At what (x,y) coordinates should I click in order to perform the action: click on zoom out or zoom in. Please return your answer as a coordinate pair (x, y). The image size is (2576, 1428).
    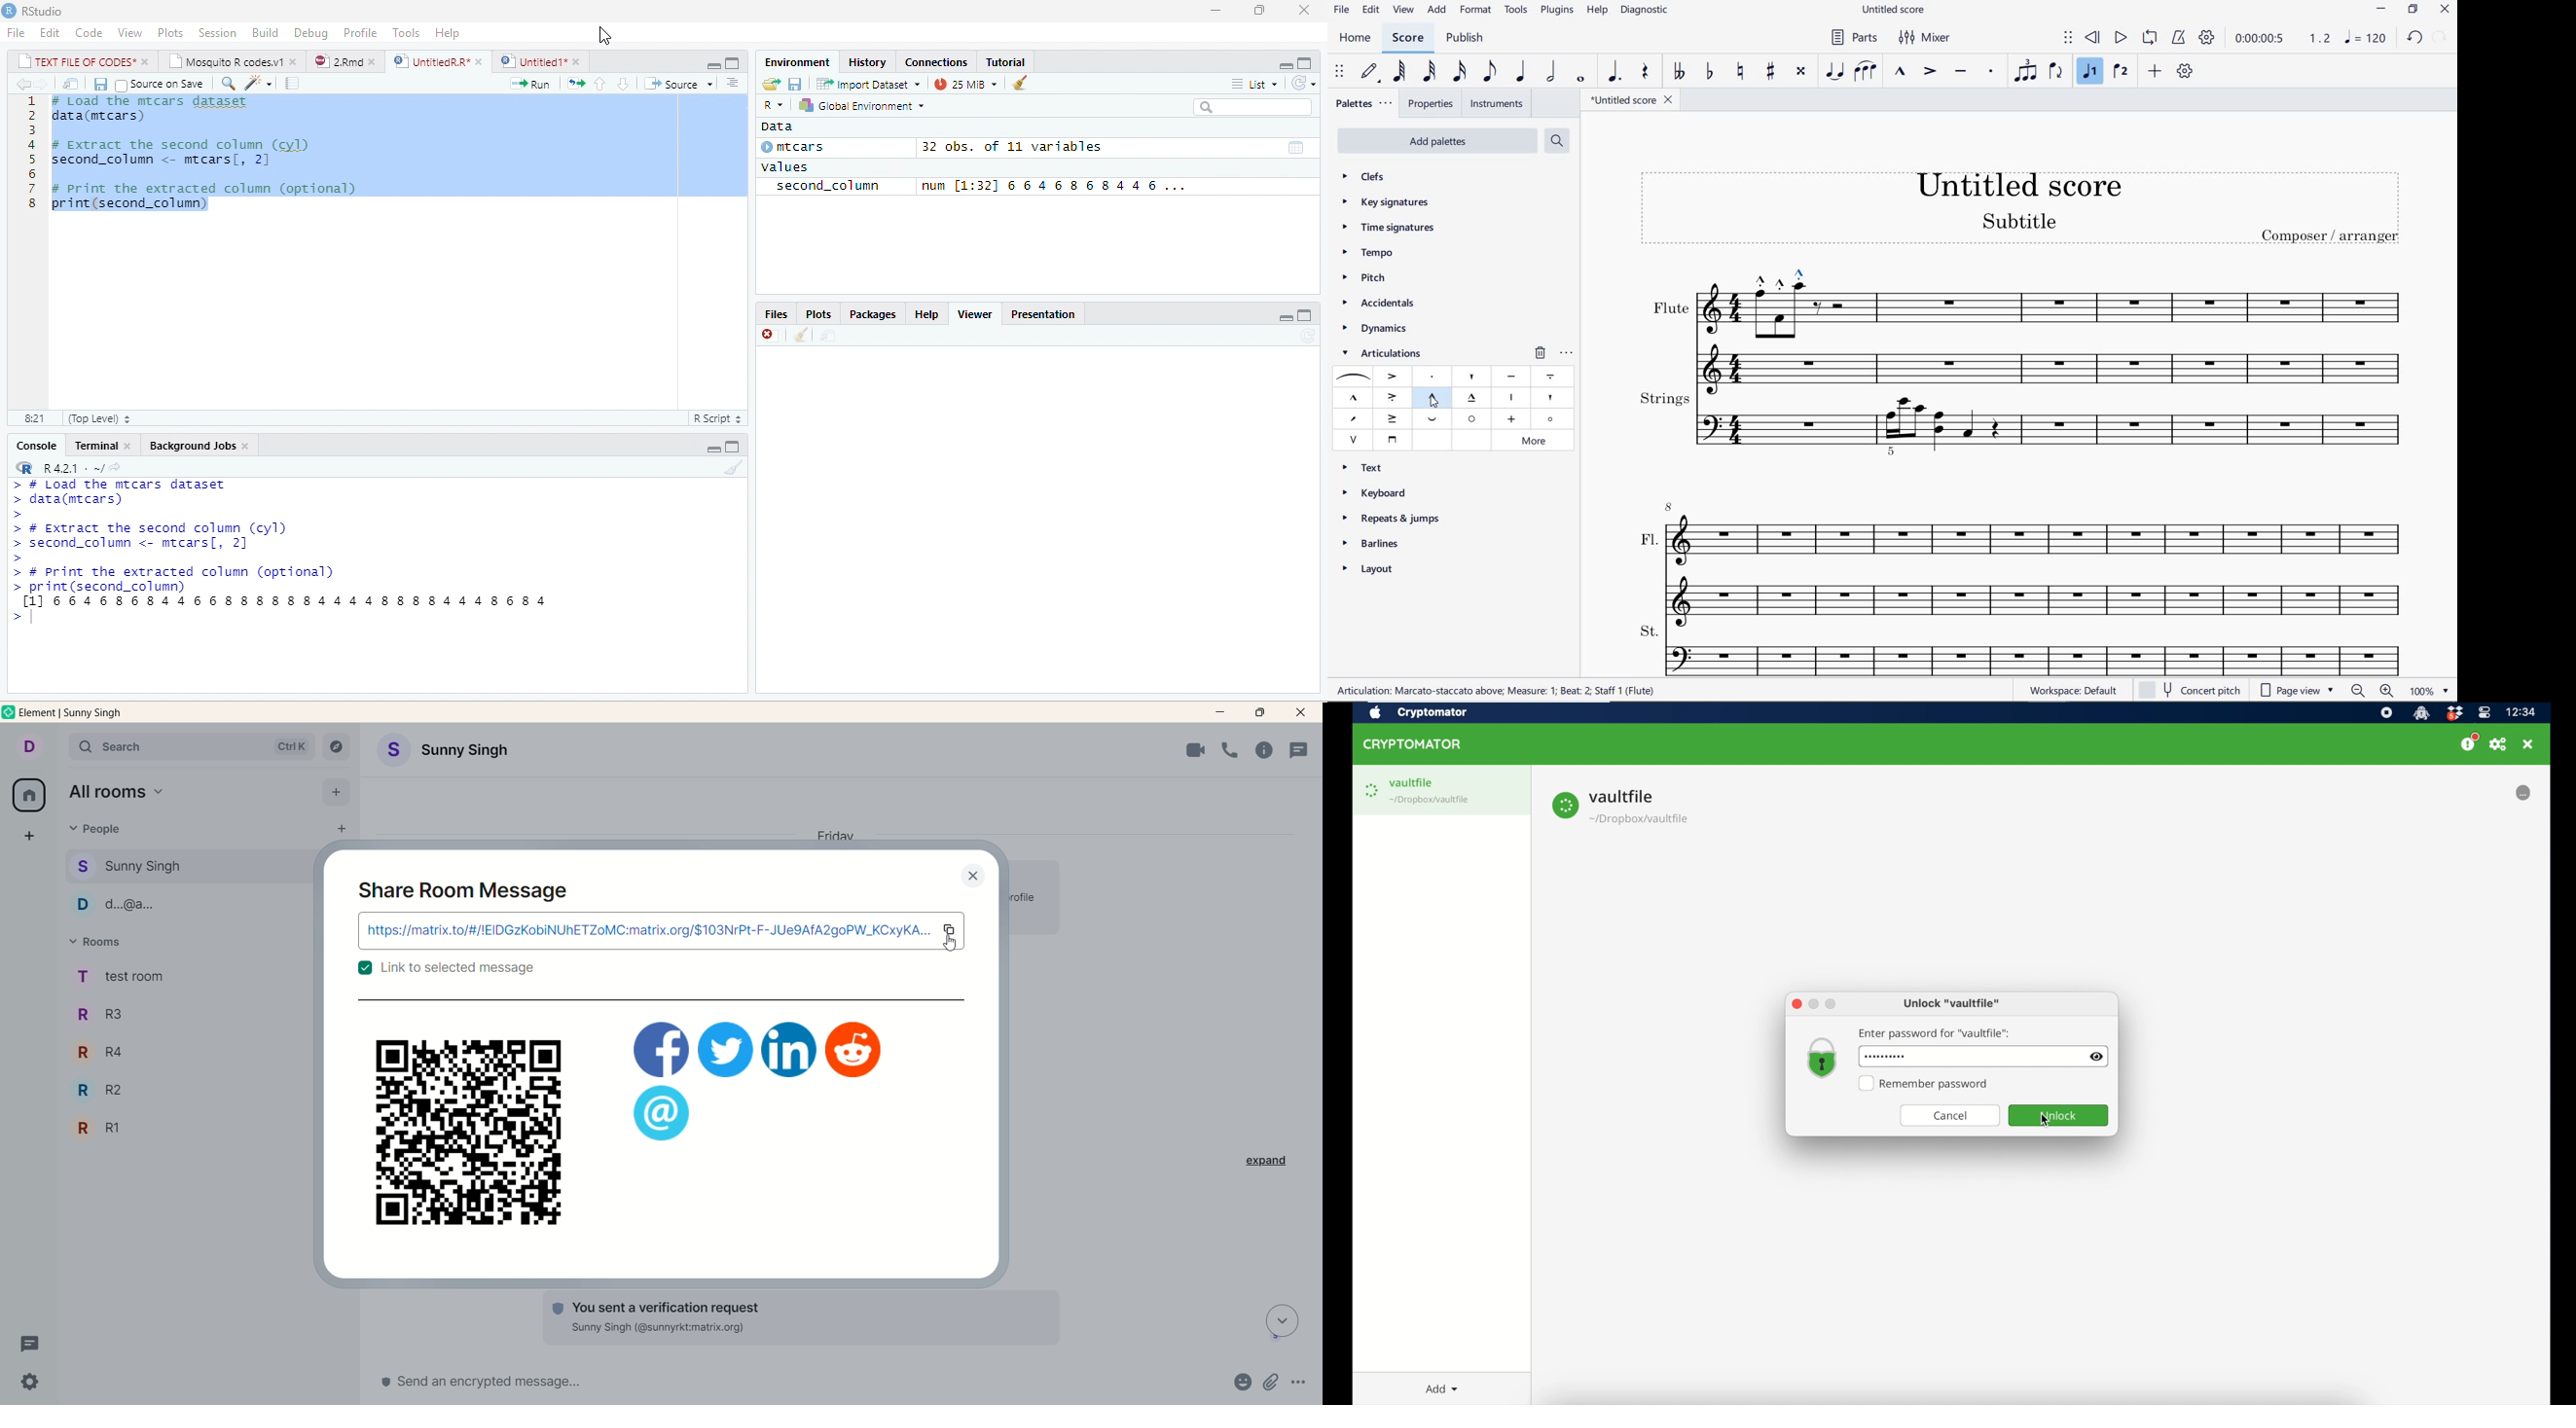
    Looking at the image, I should click on (2372, 691).